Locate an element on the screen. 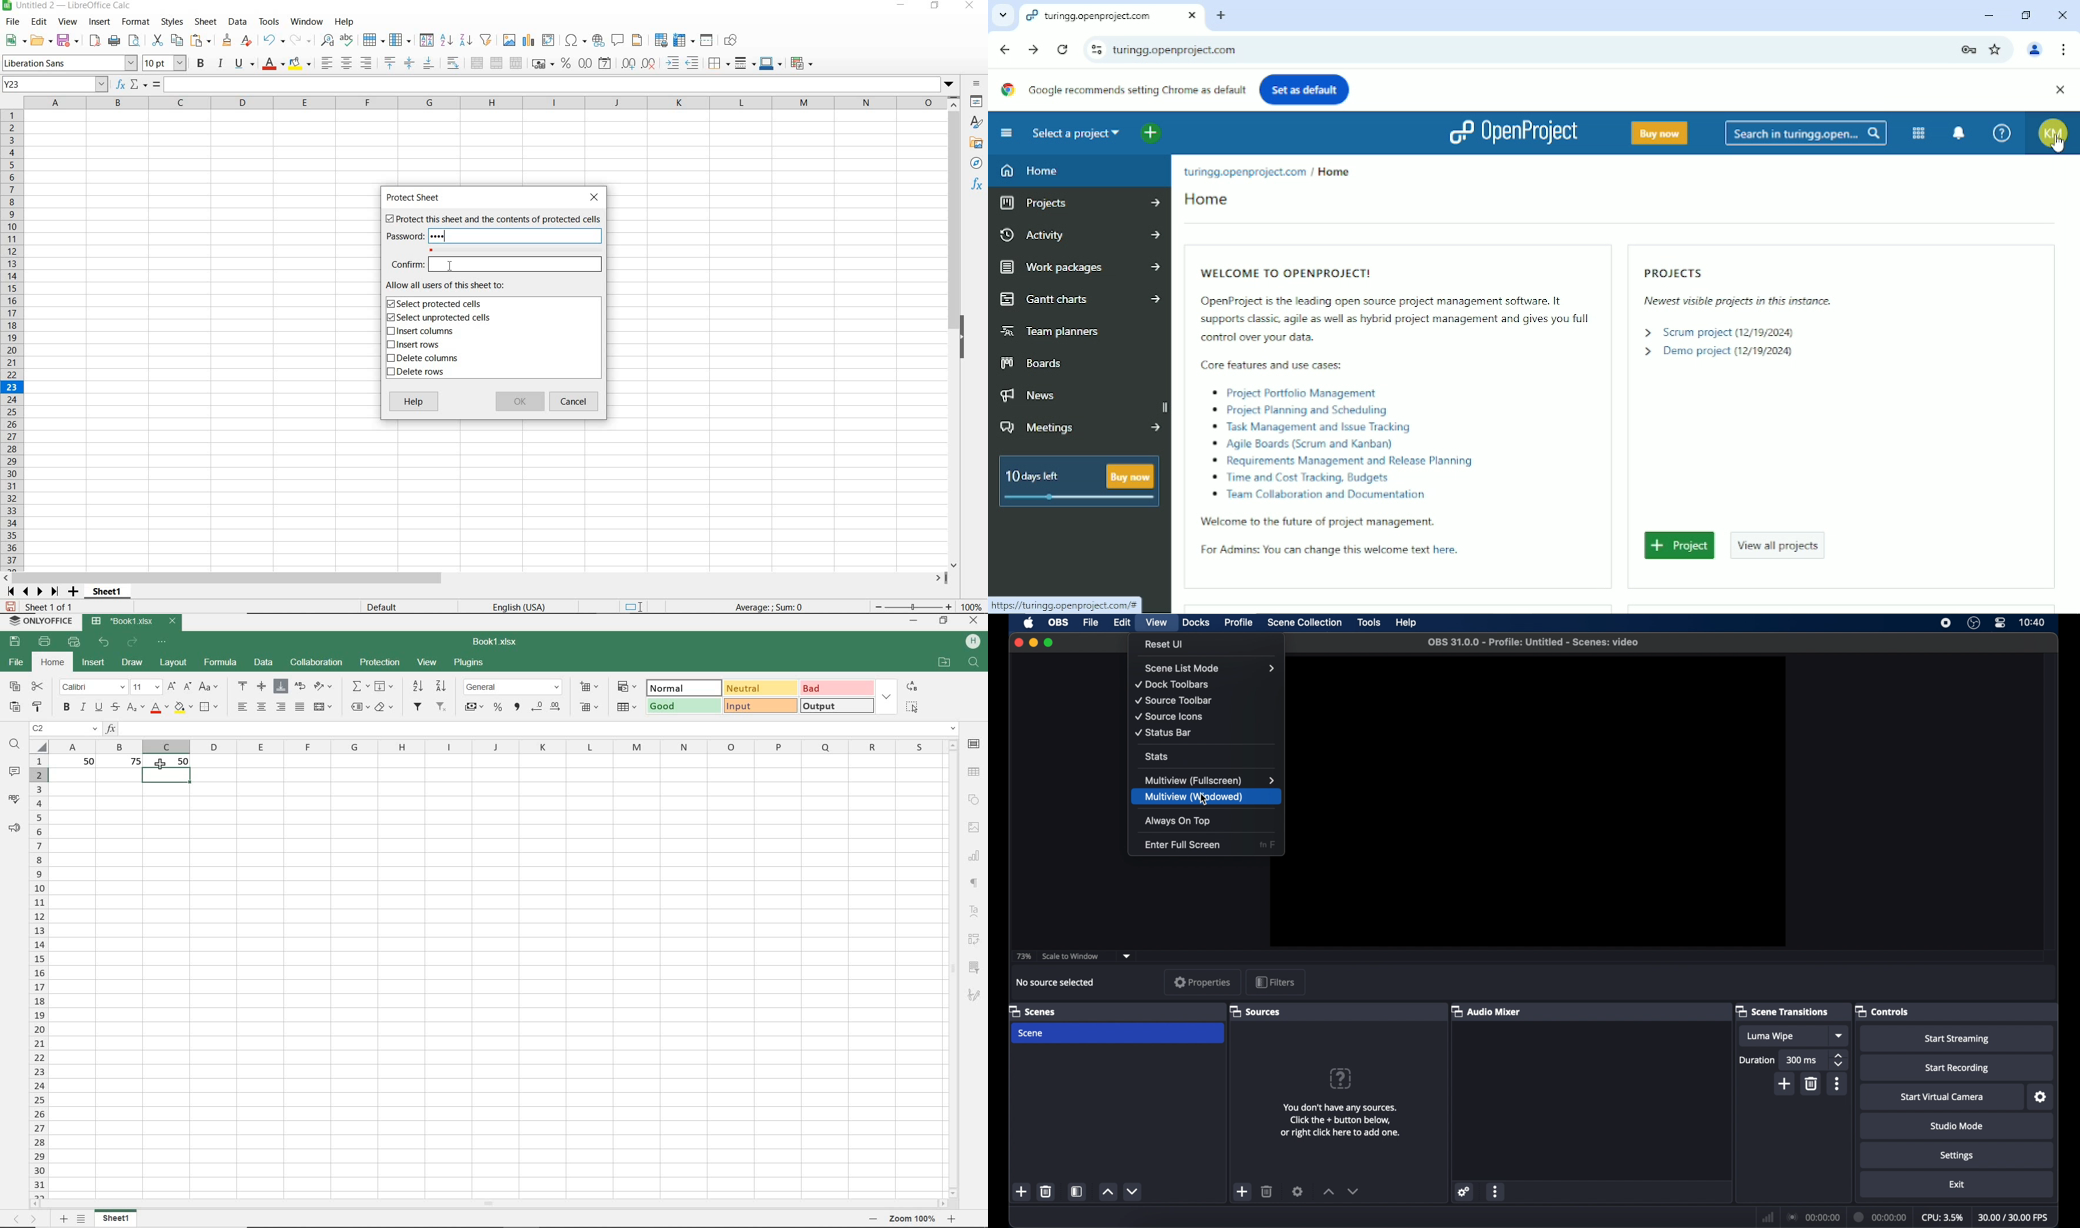 The width and height of the screenshot is (2100, 1232). scene collection is located at coordinates (1304, 623).